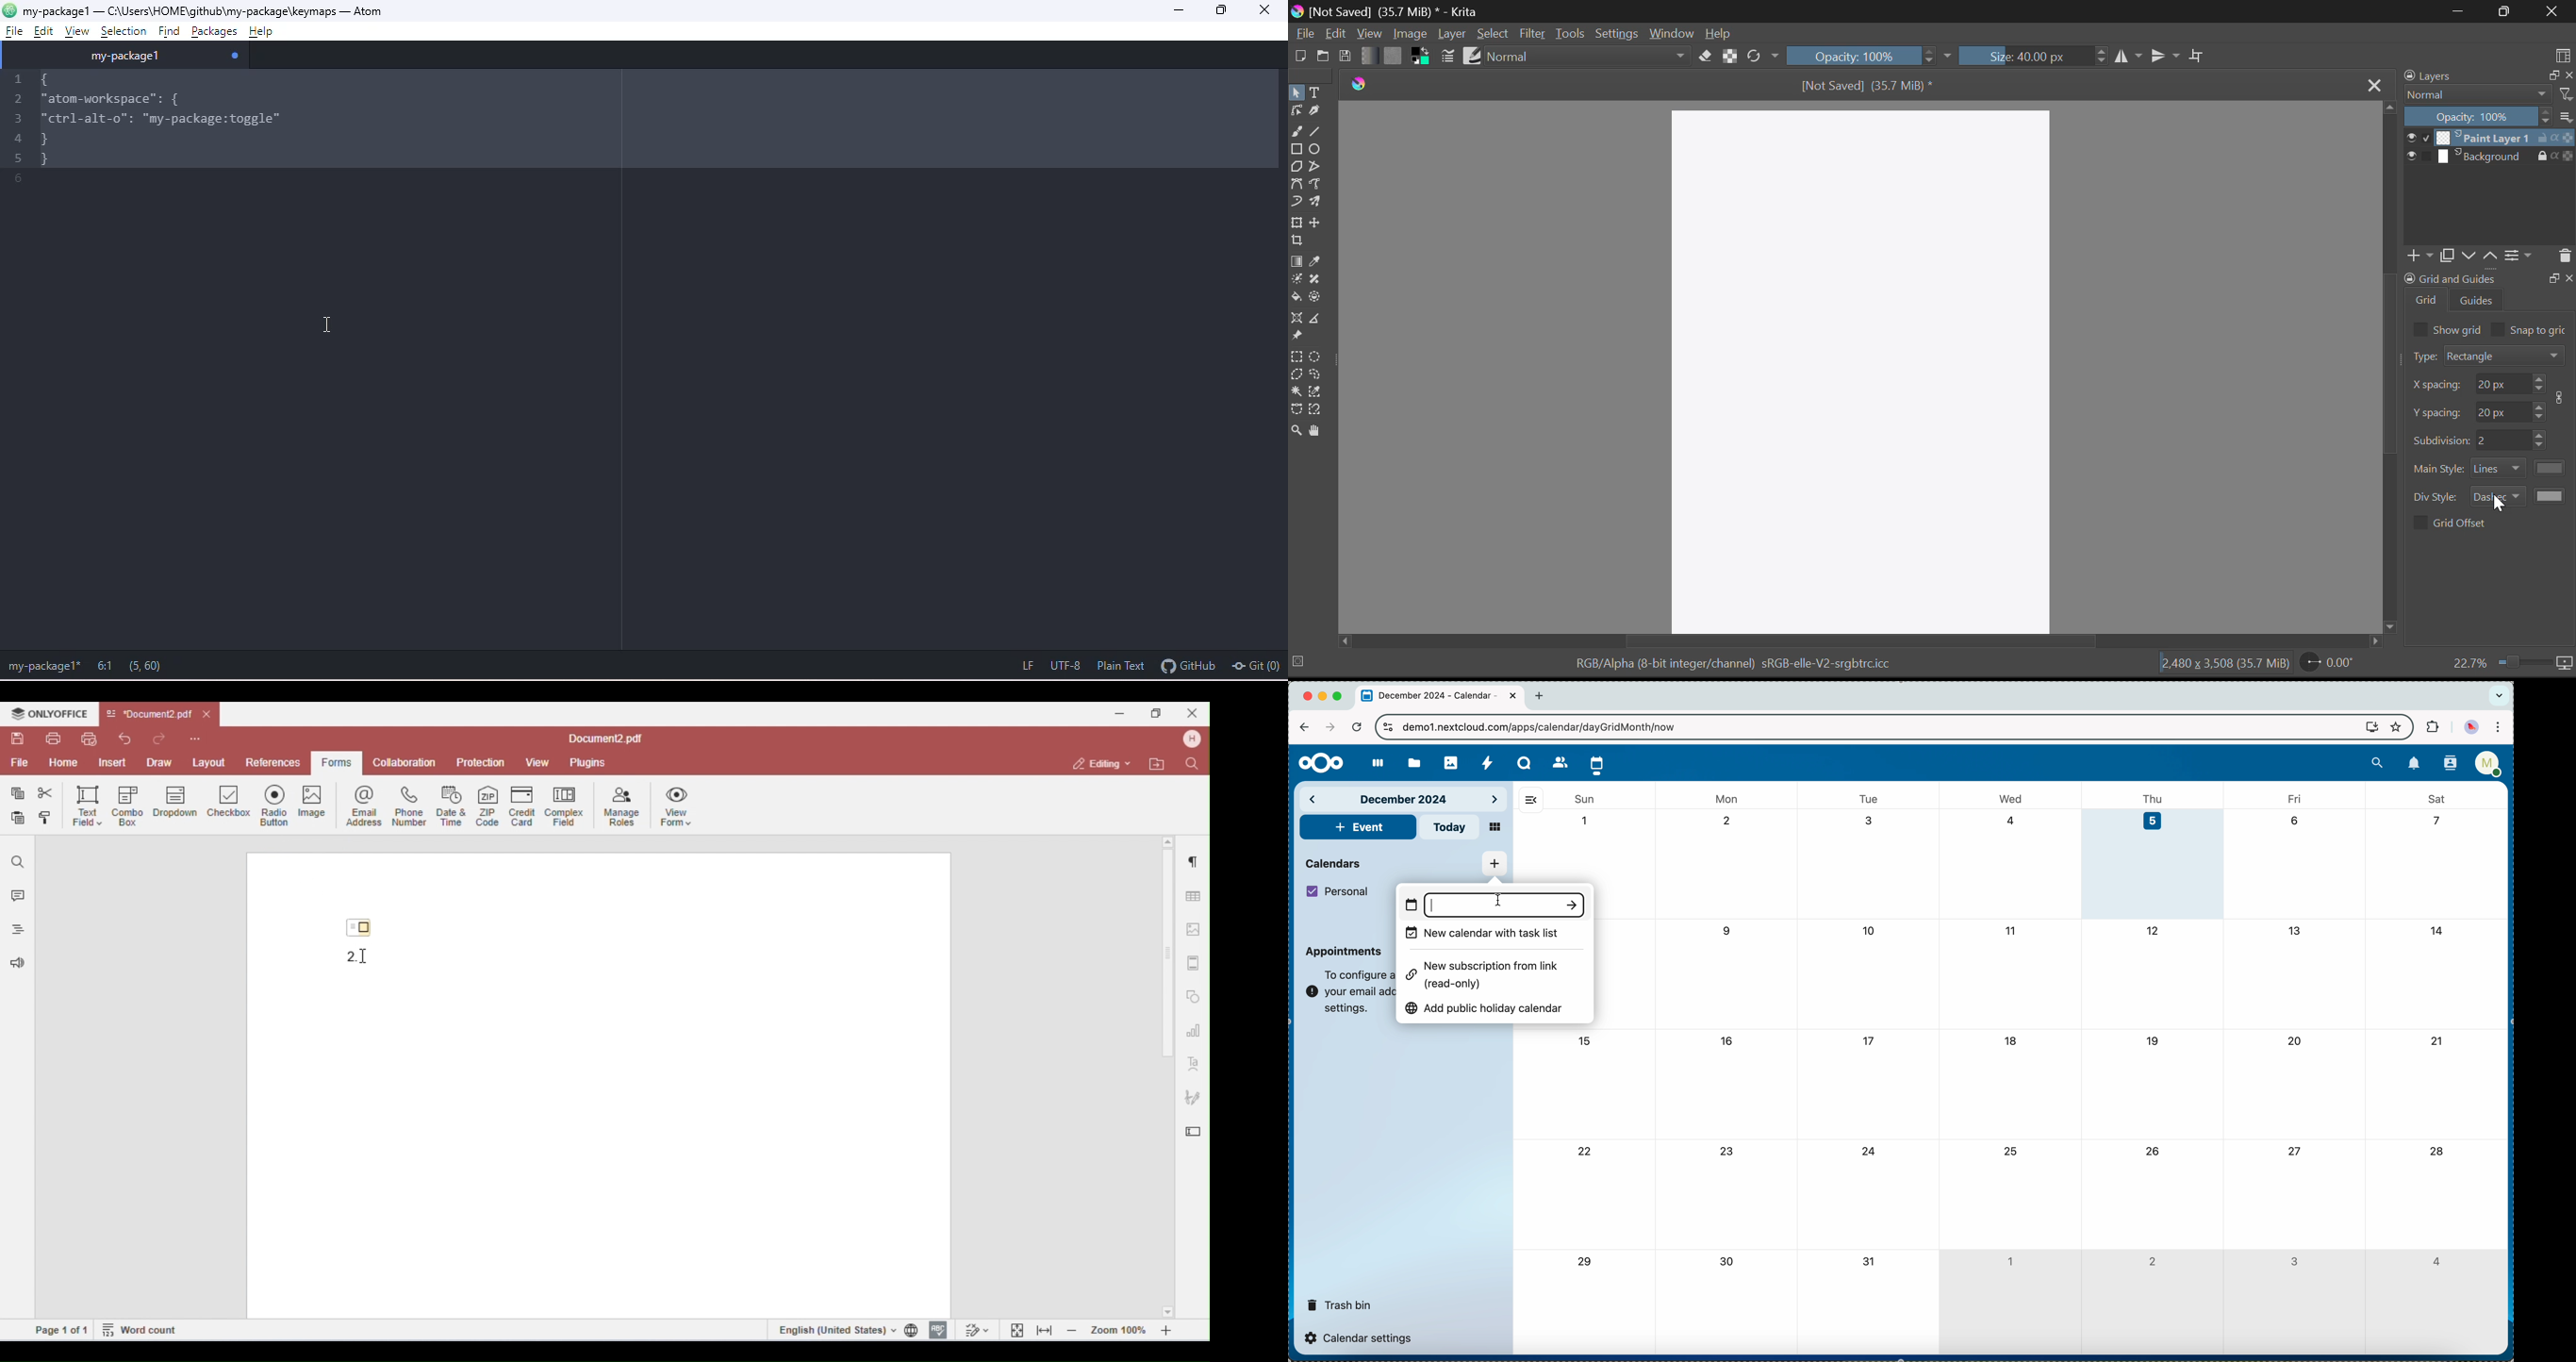  What do you see at coordinates (2009, 1151) in the screenshot?
I see `25` at bounding box center [2009, 1151].